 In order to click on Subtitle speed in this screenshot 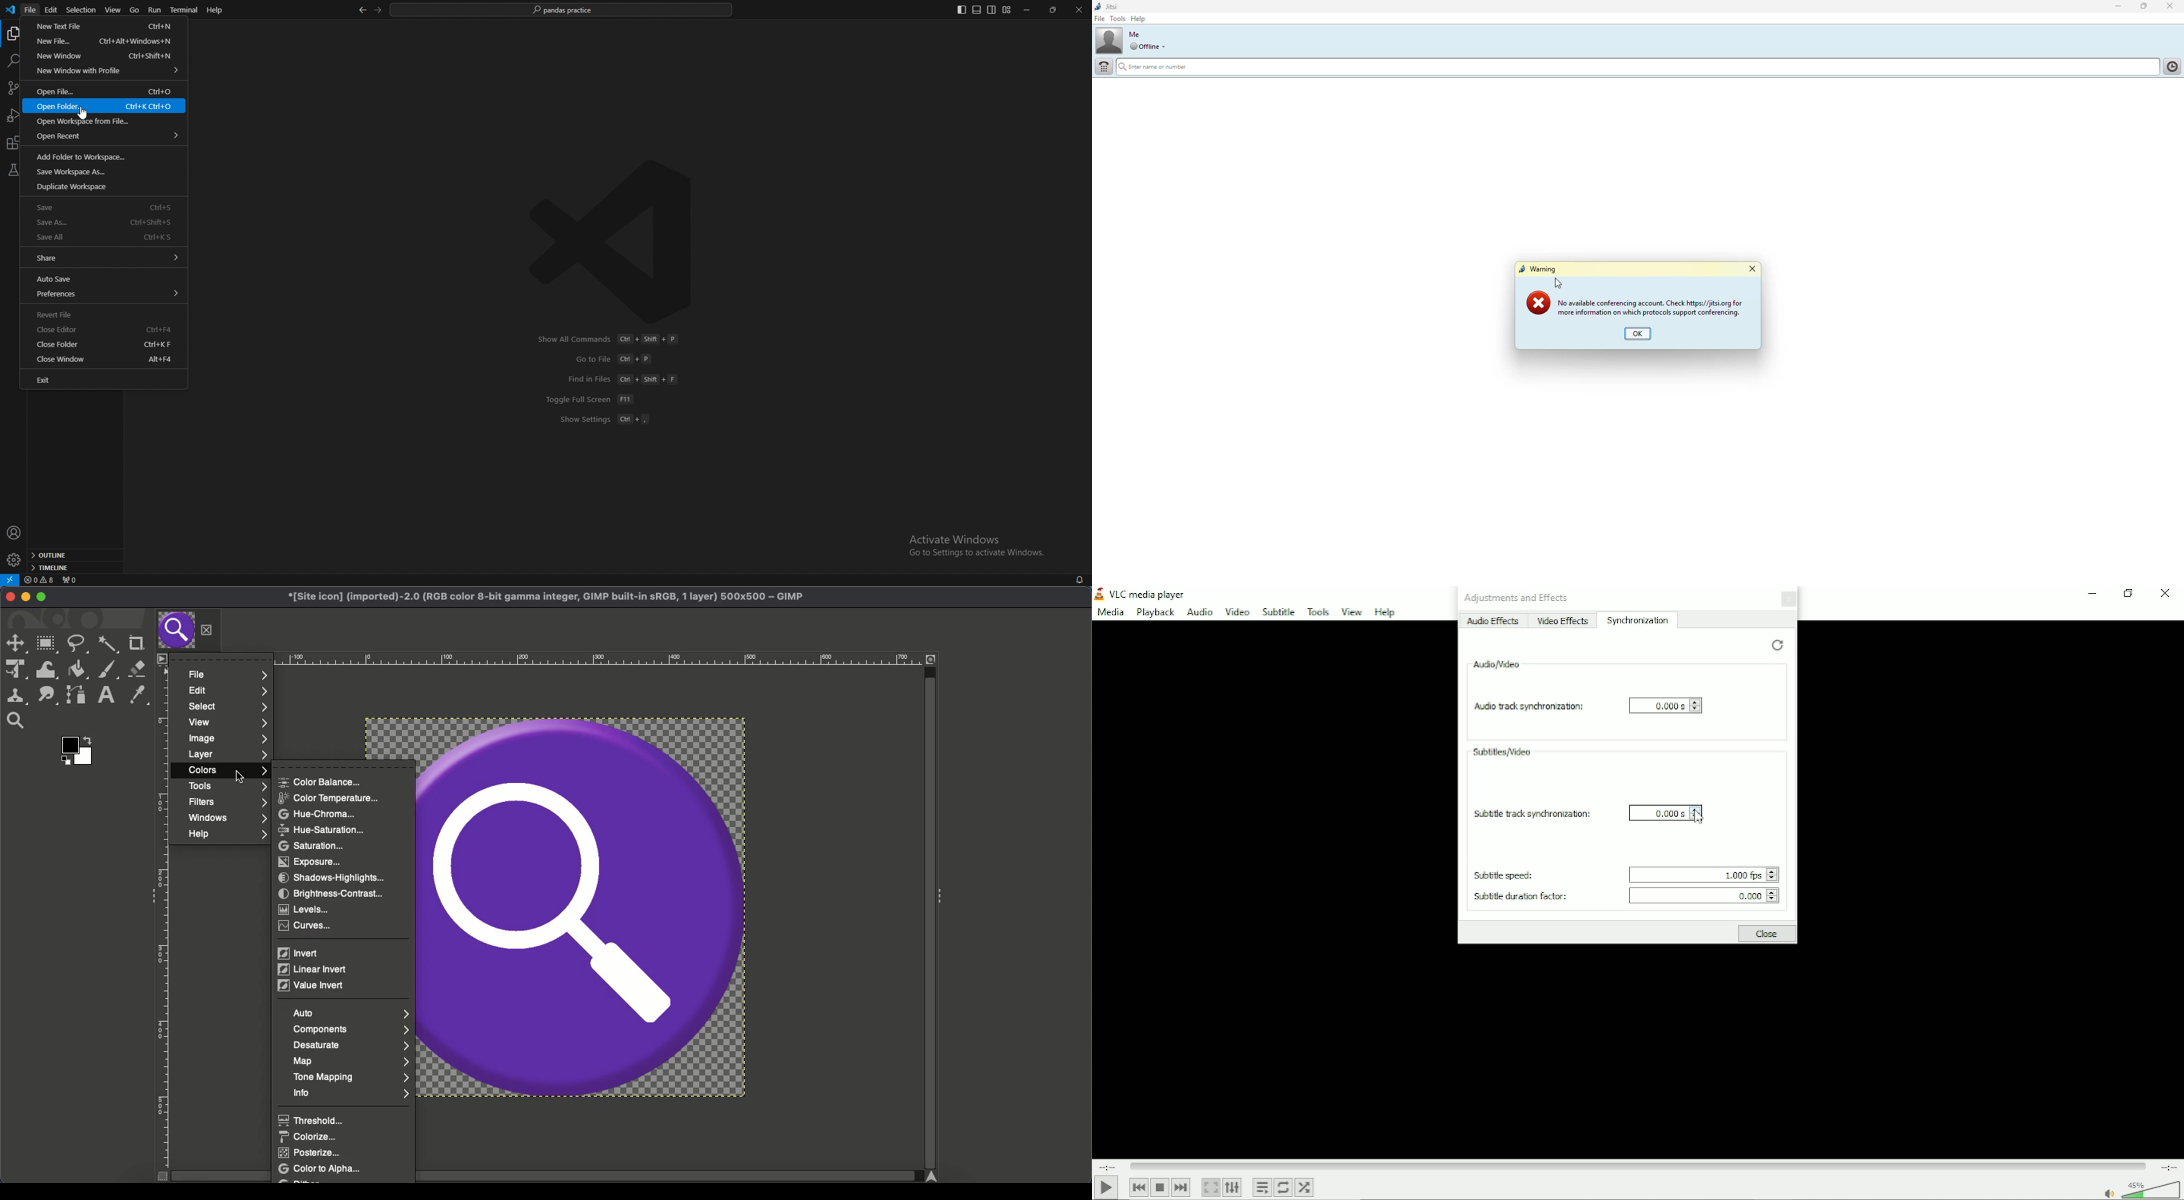, I will do `click(1506, 875)`.